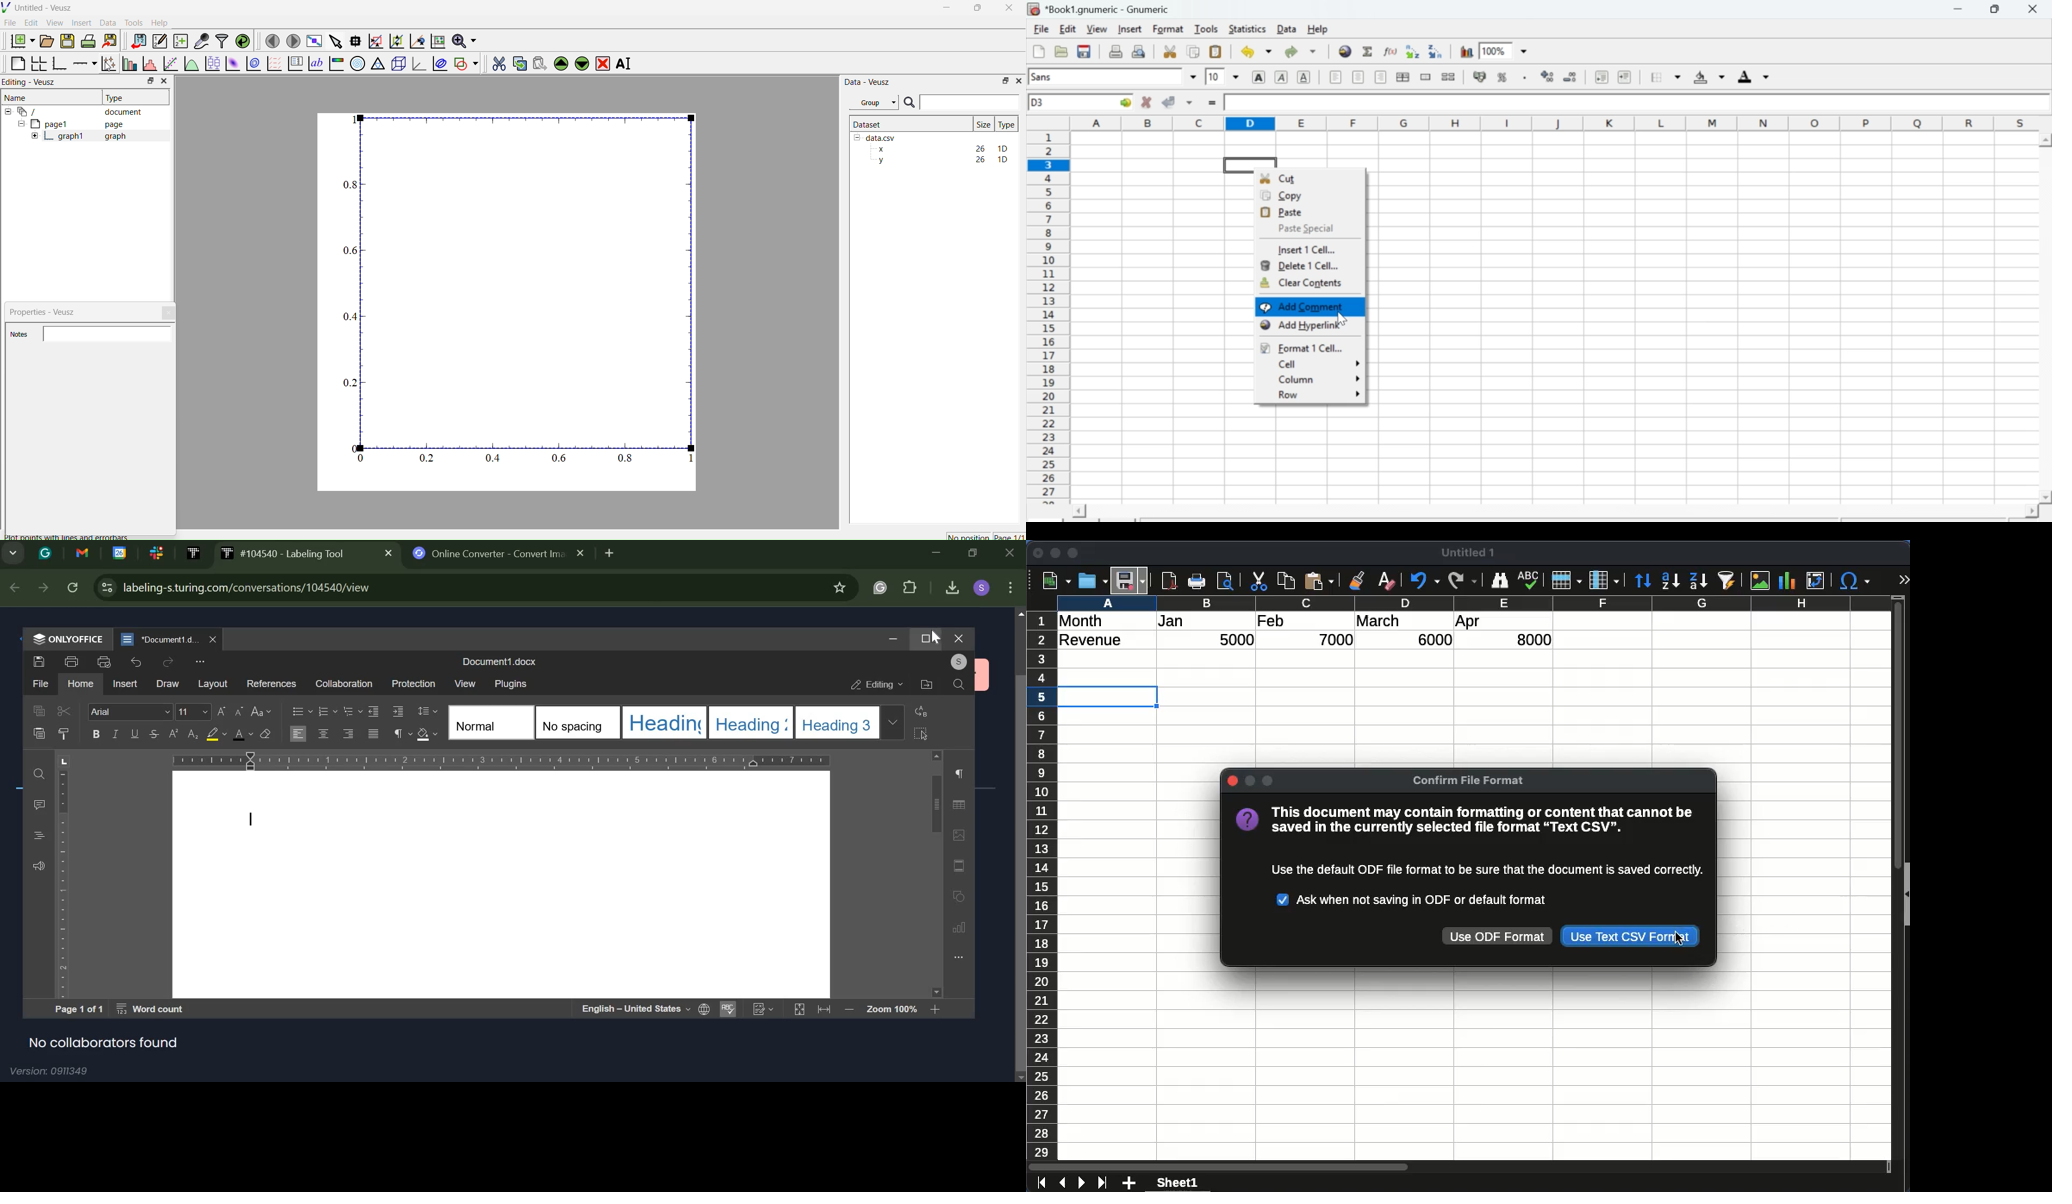  What do you see at coordinates (2046, 499) in the screenshot?
I see `scroll down` at bounding box center [2046, 499].